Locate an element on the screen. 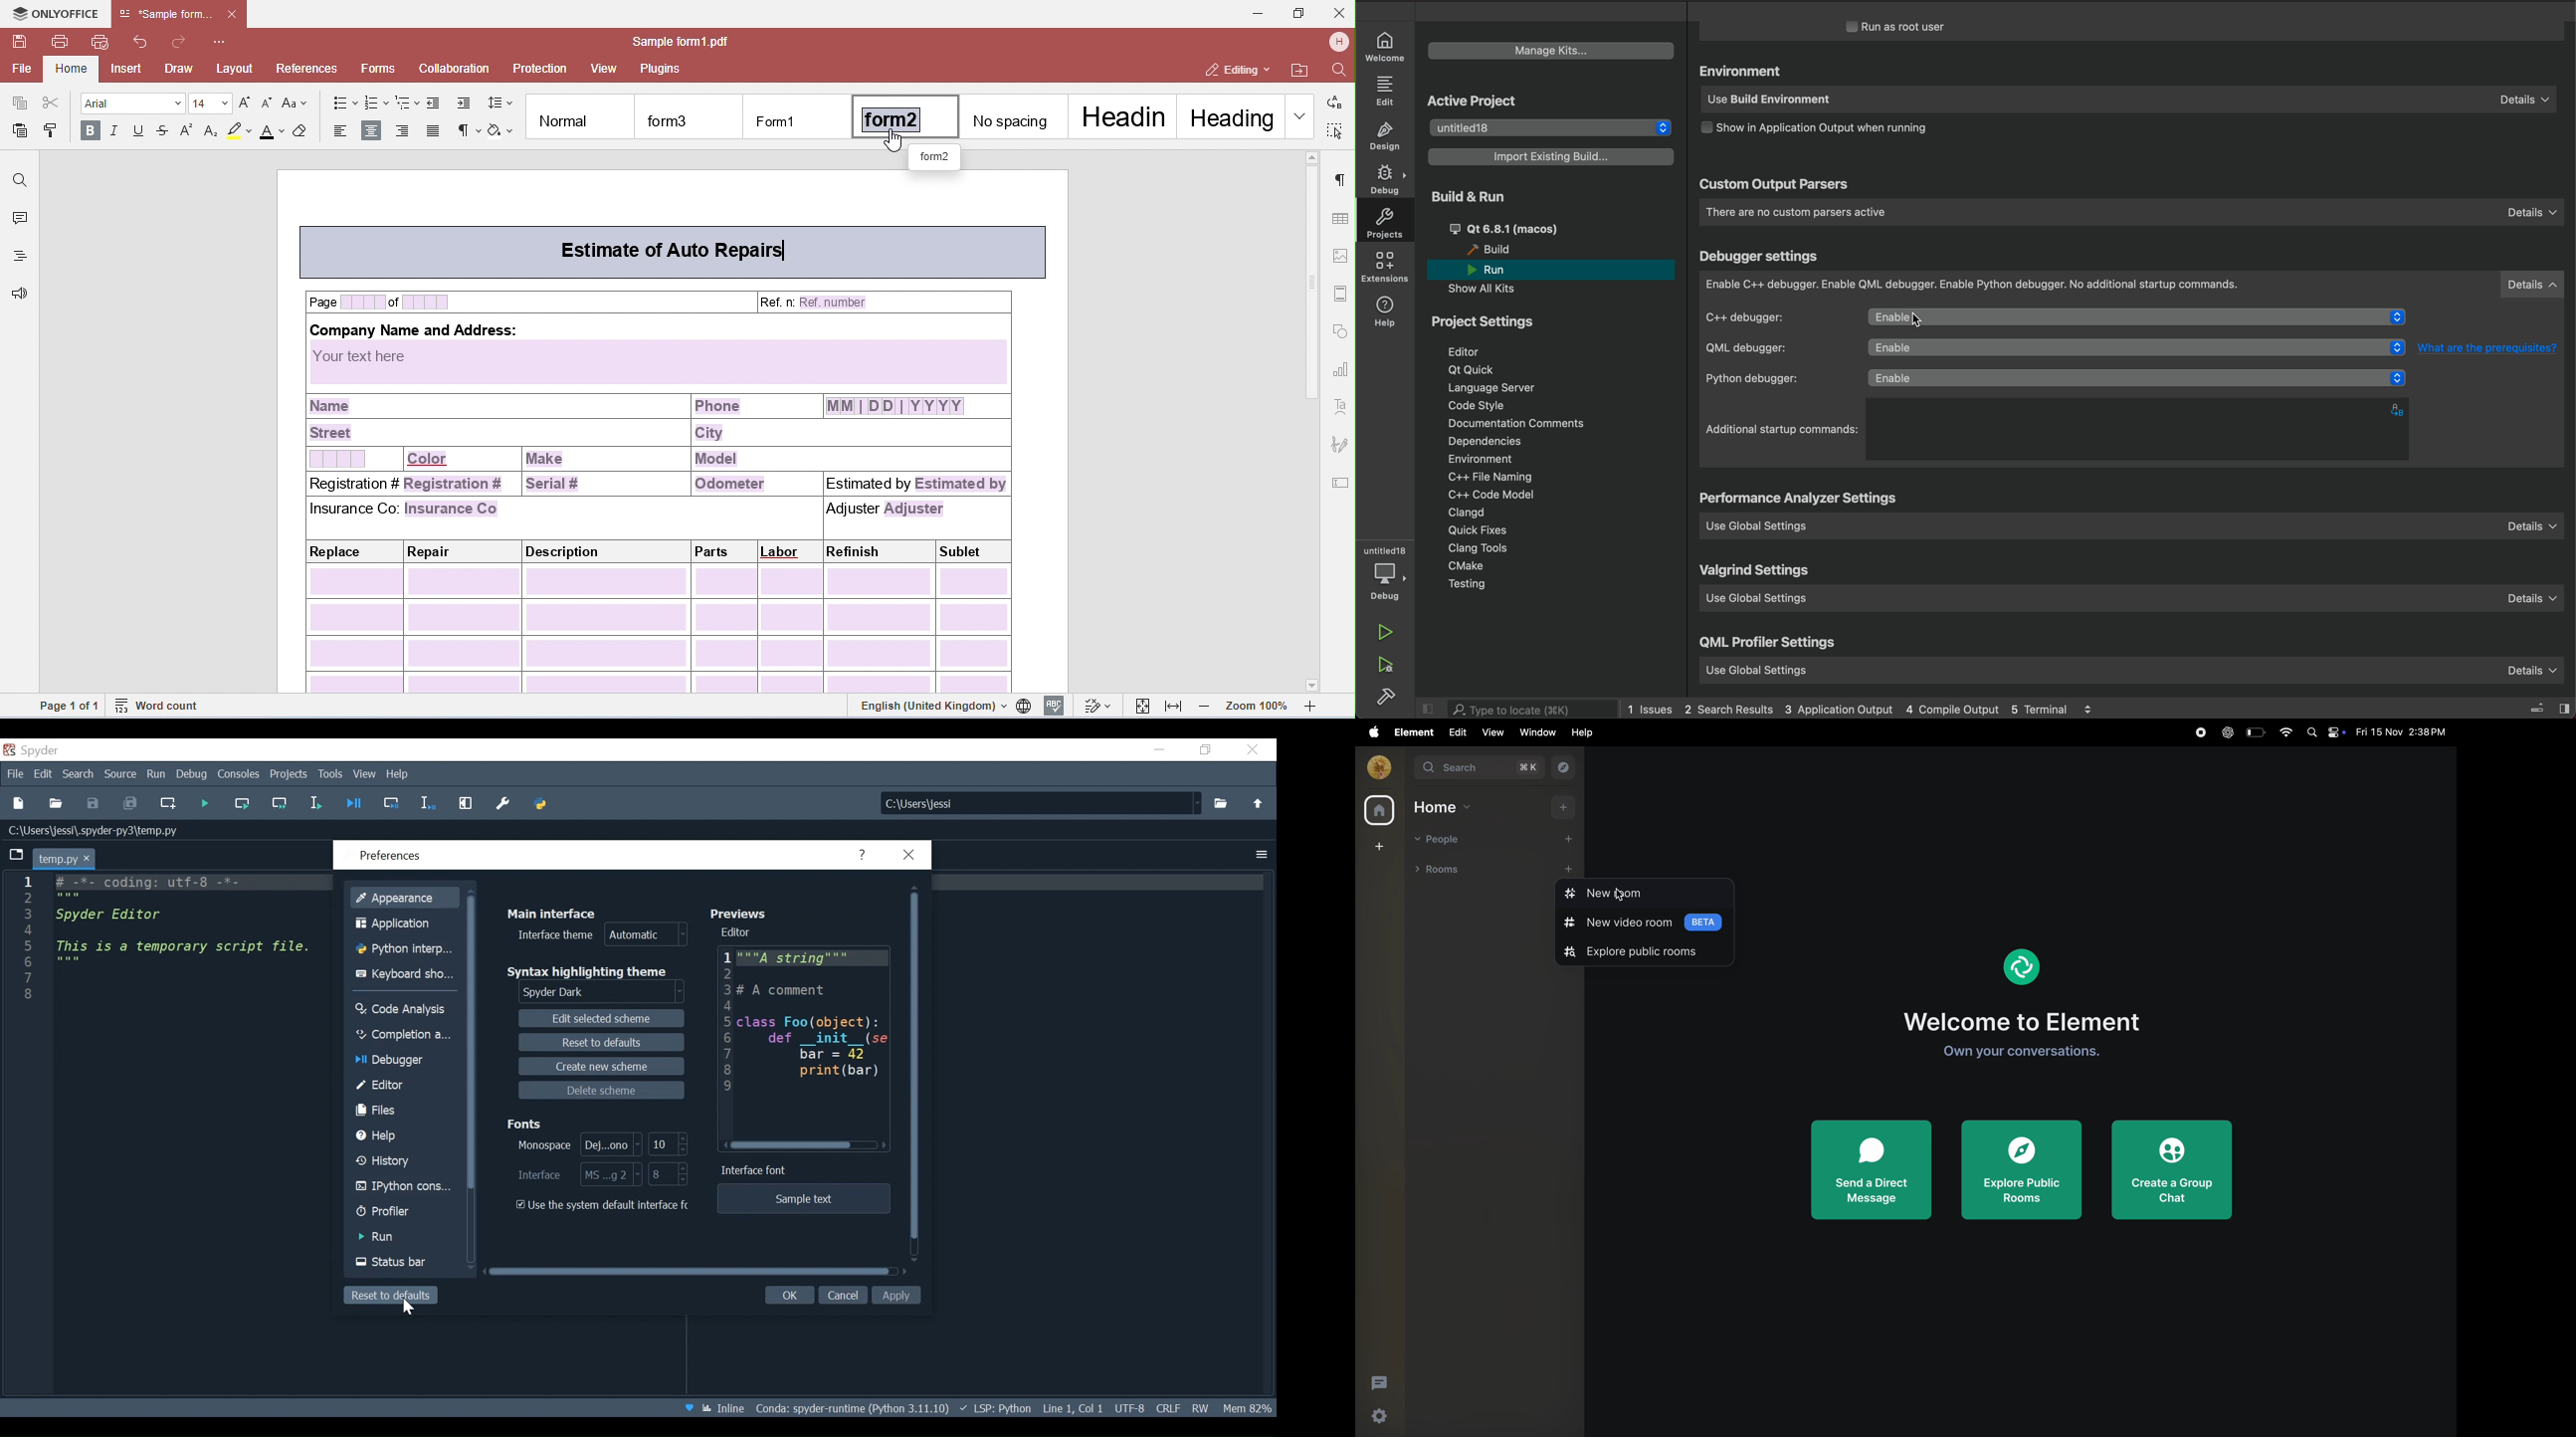  Status bar is located at coordinates (404, 1261).